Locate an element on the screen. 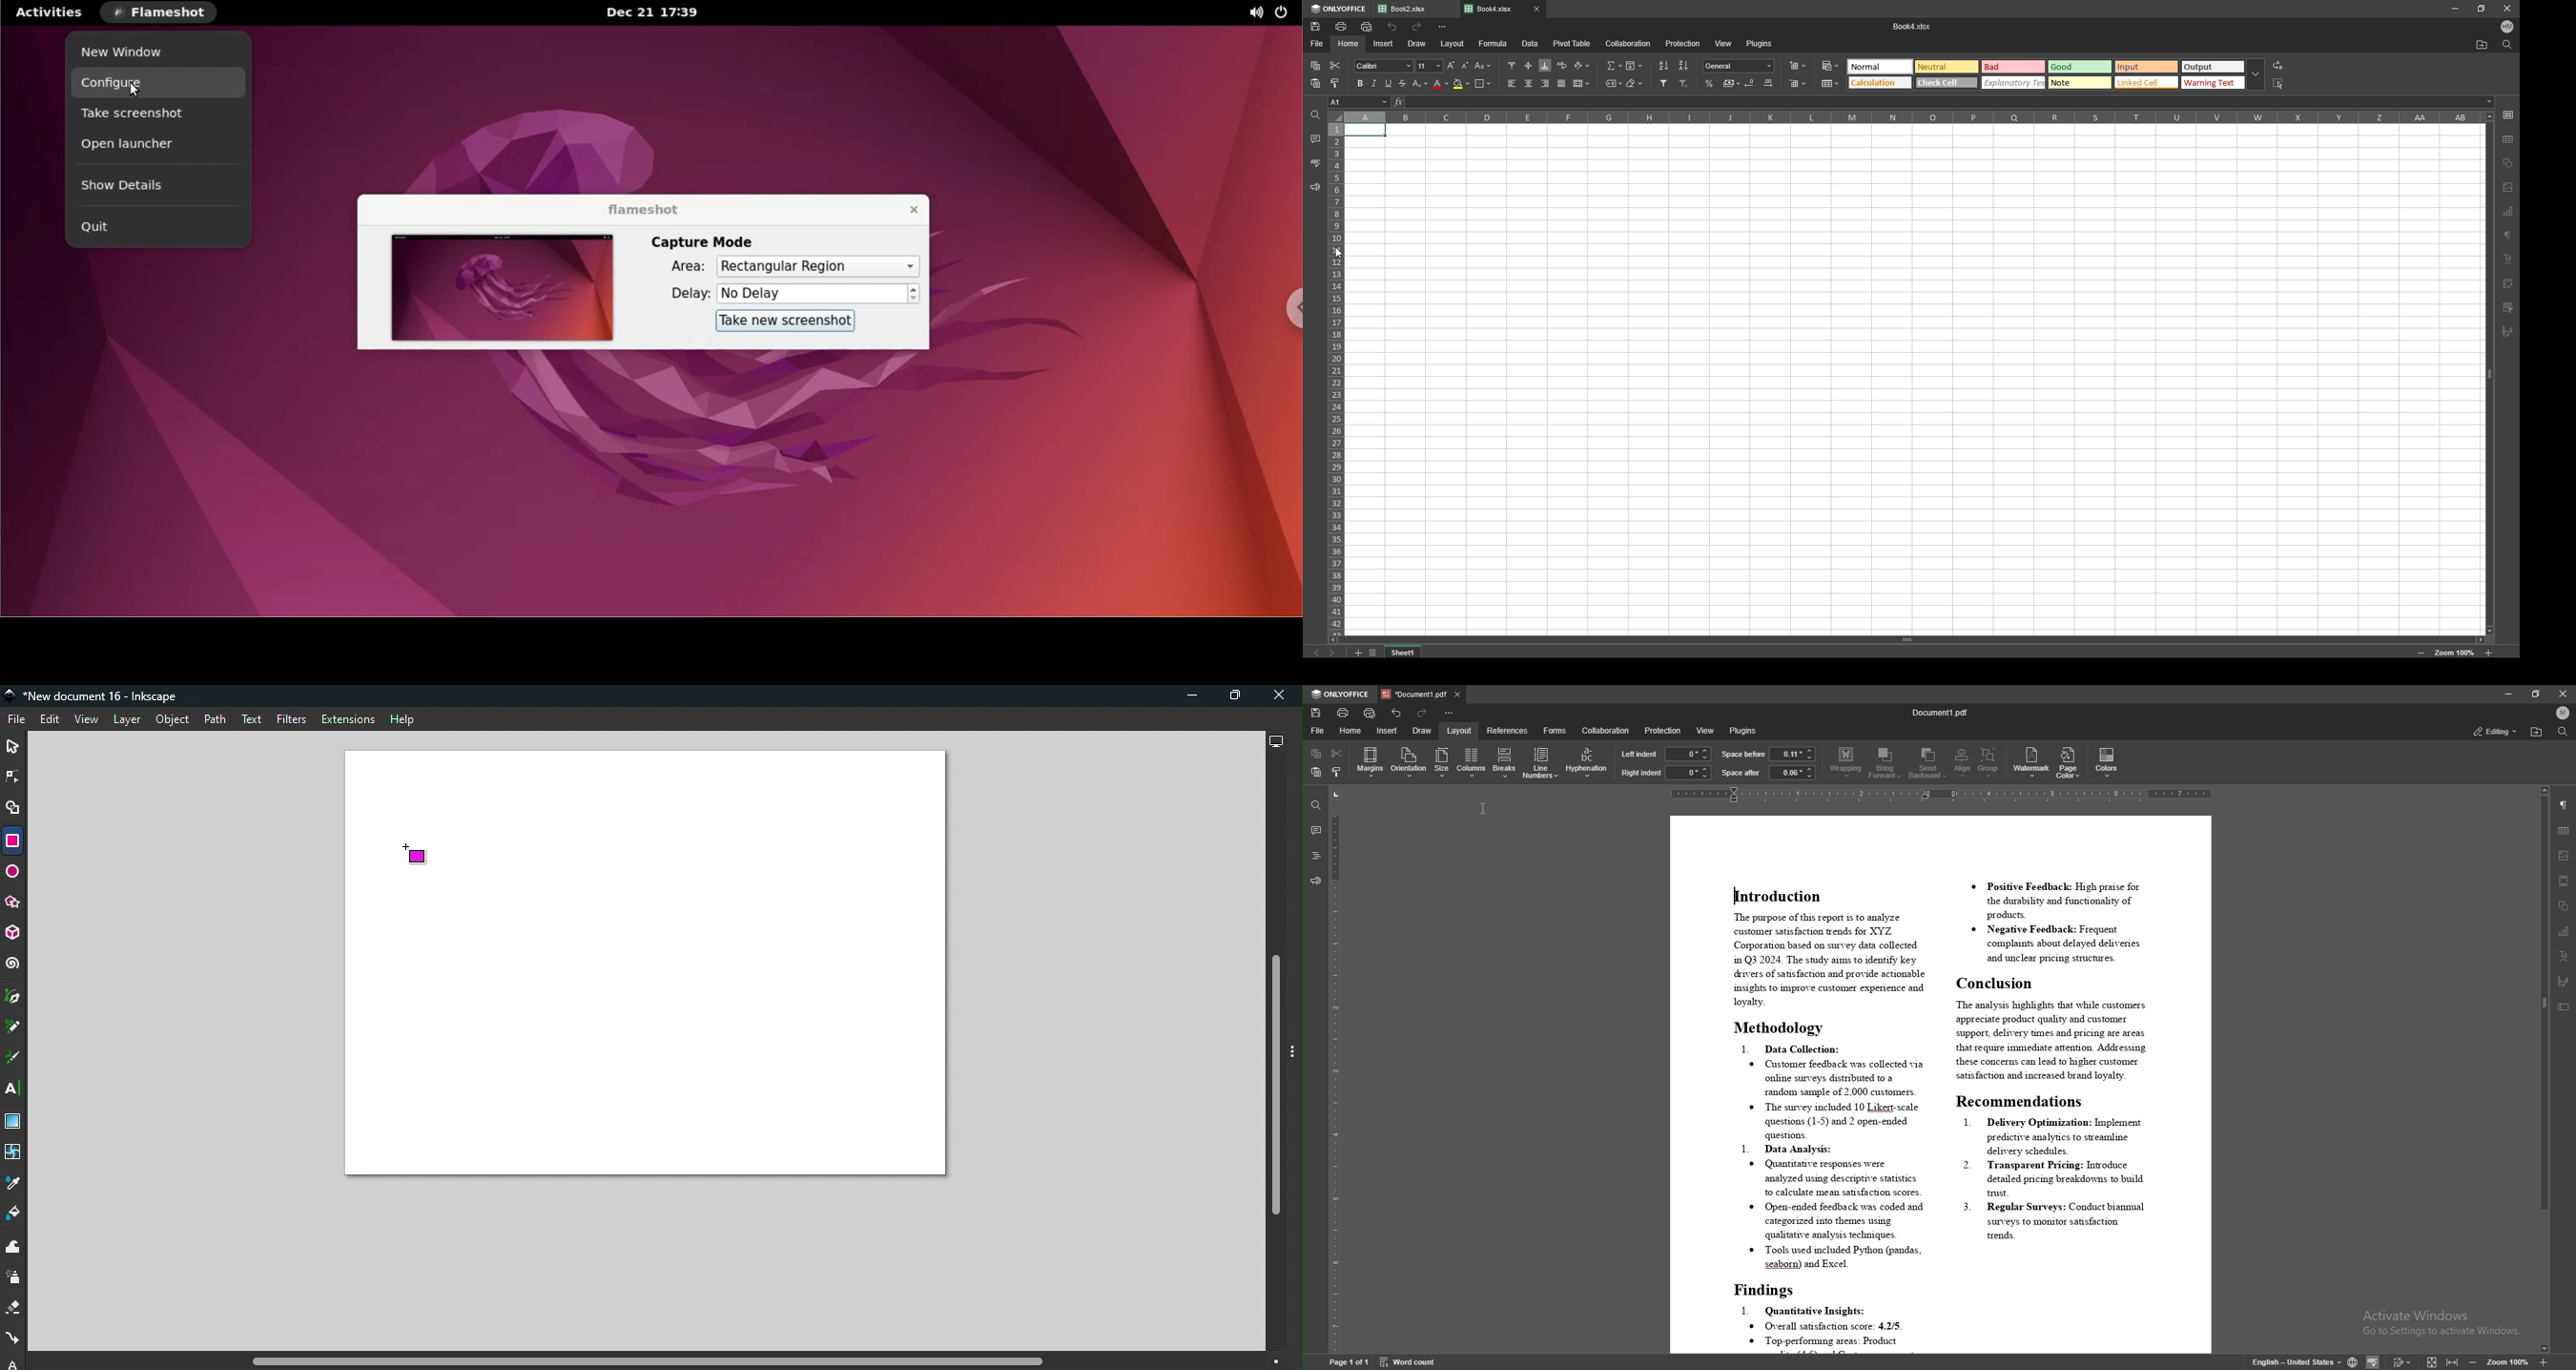 The image size is (2576, 1372). left indent is located at coordinates (1640, 753).